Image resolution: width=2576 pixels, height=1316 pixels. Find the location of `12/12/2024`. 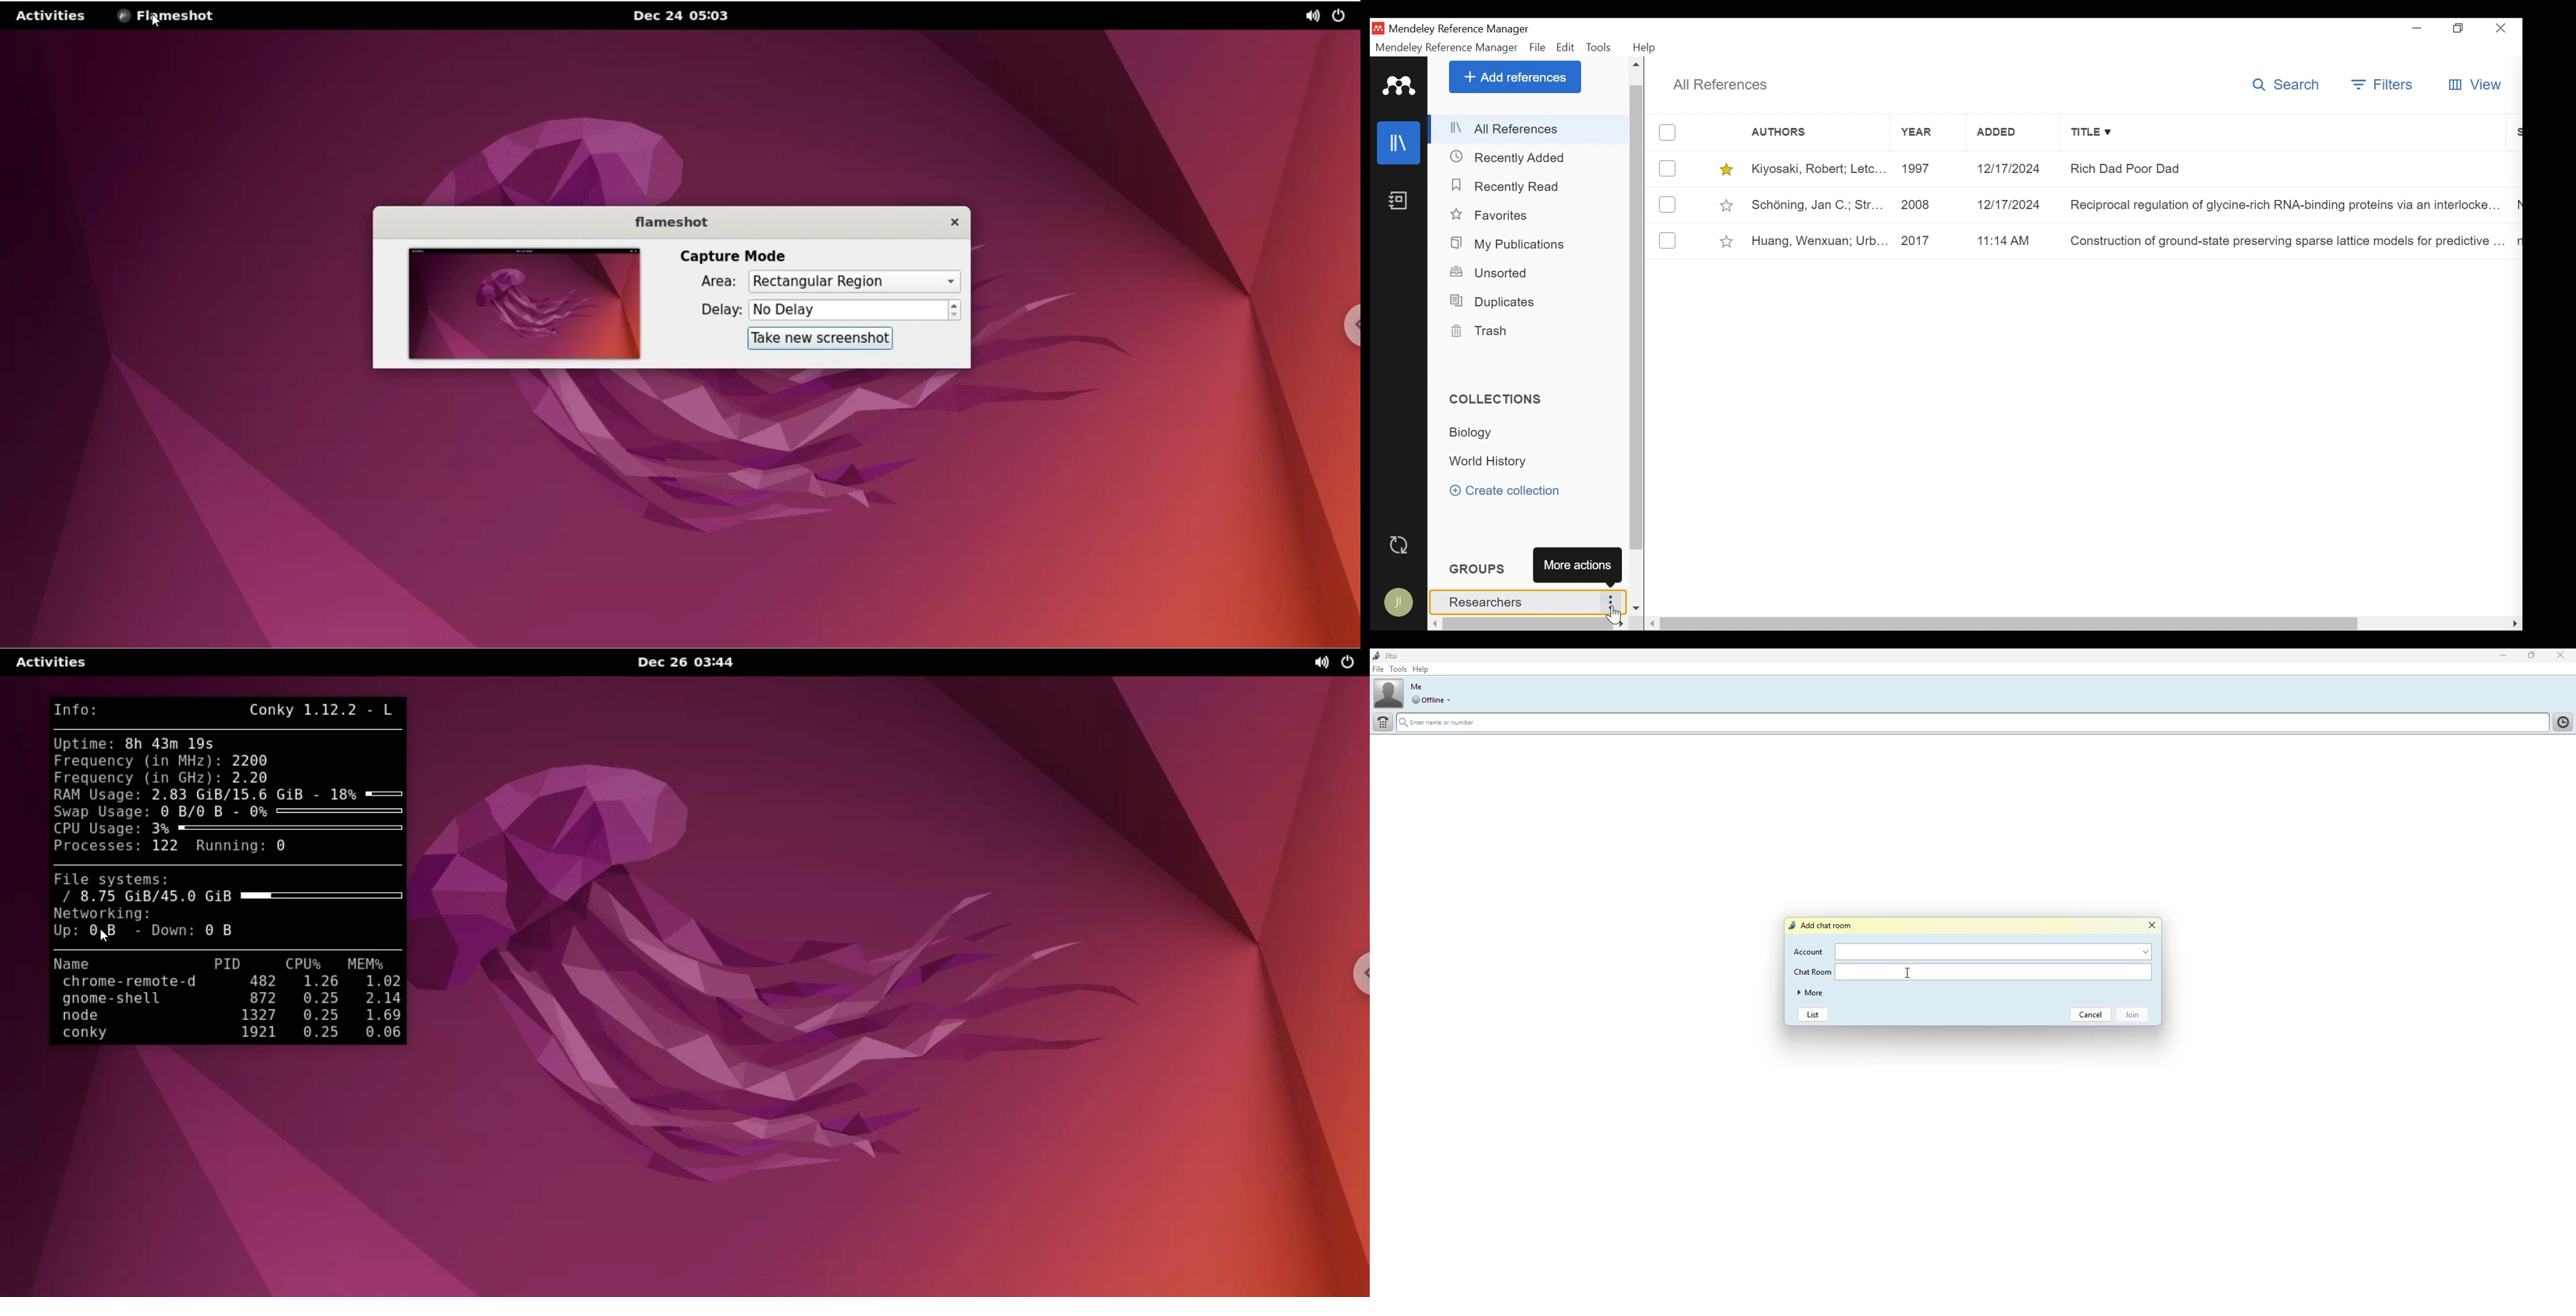

12/12/2024 is located at coordinates (2013, 169).